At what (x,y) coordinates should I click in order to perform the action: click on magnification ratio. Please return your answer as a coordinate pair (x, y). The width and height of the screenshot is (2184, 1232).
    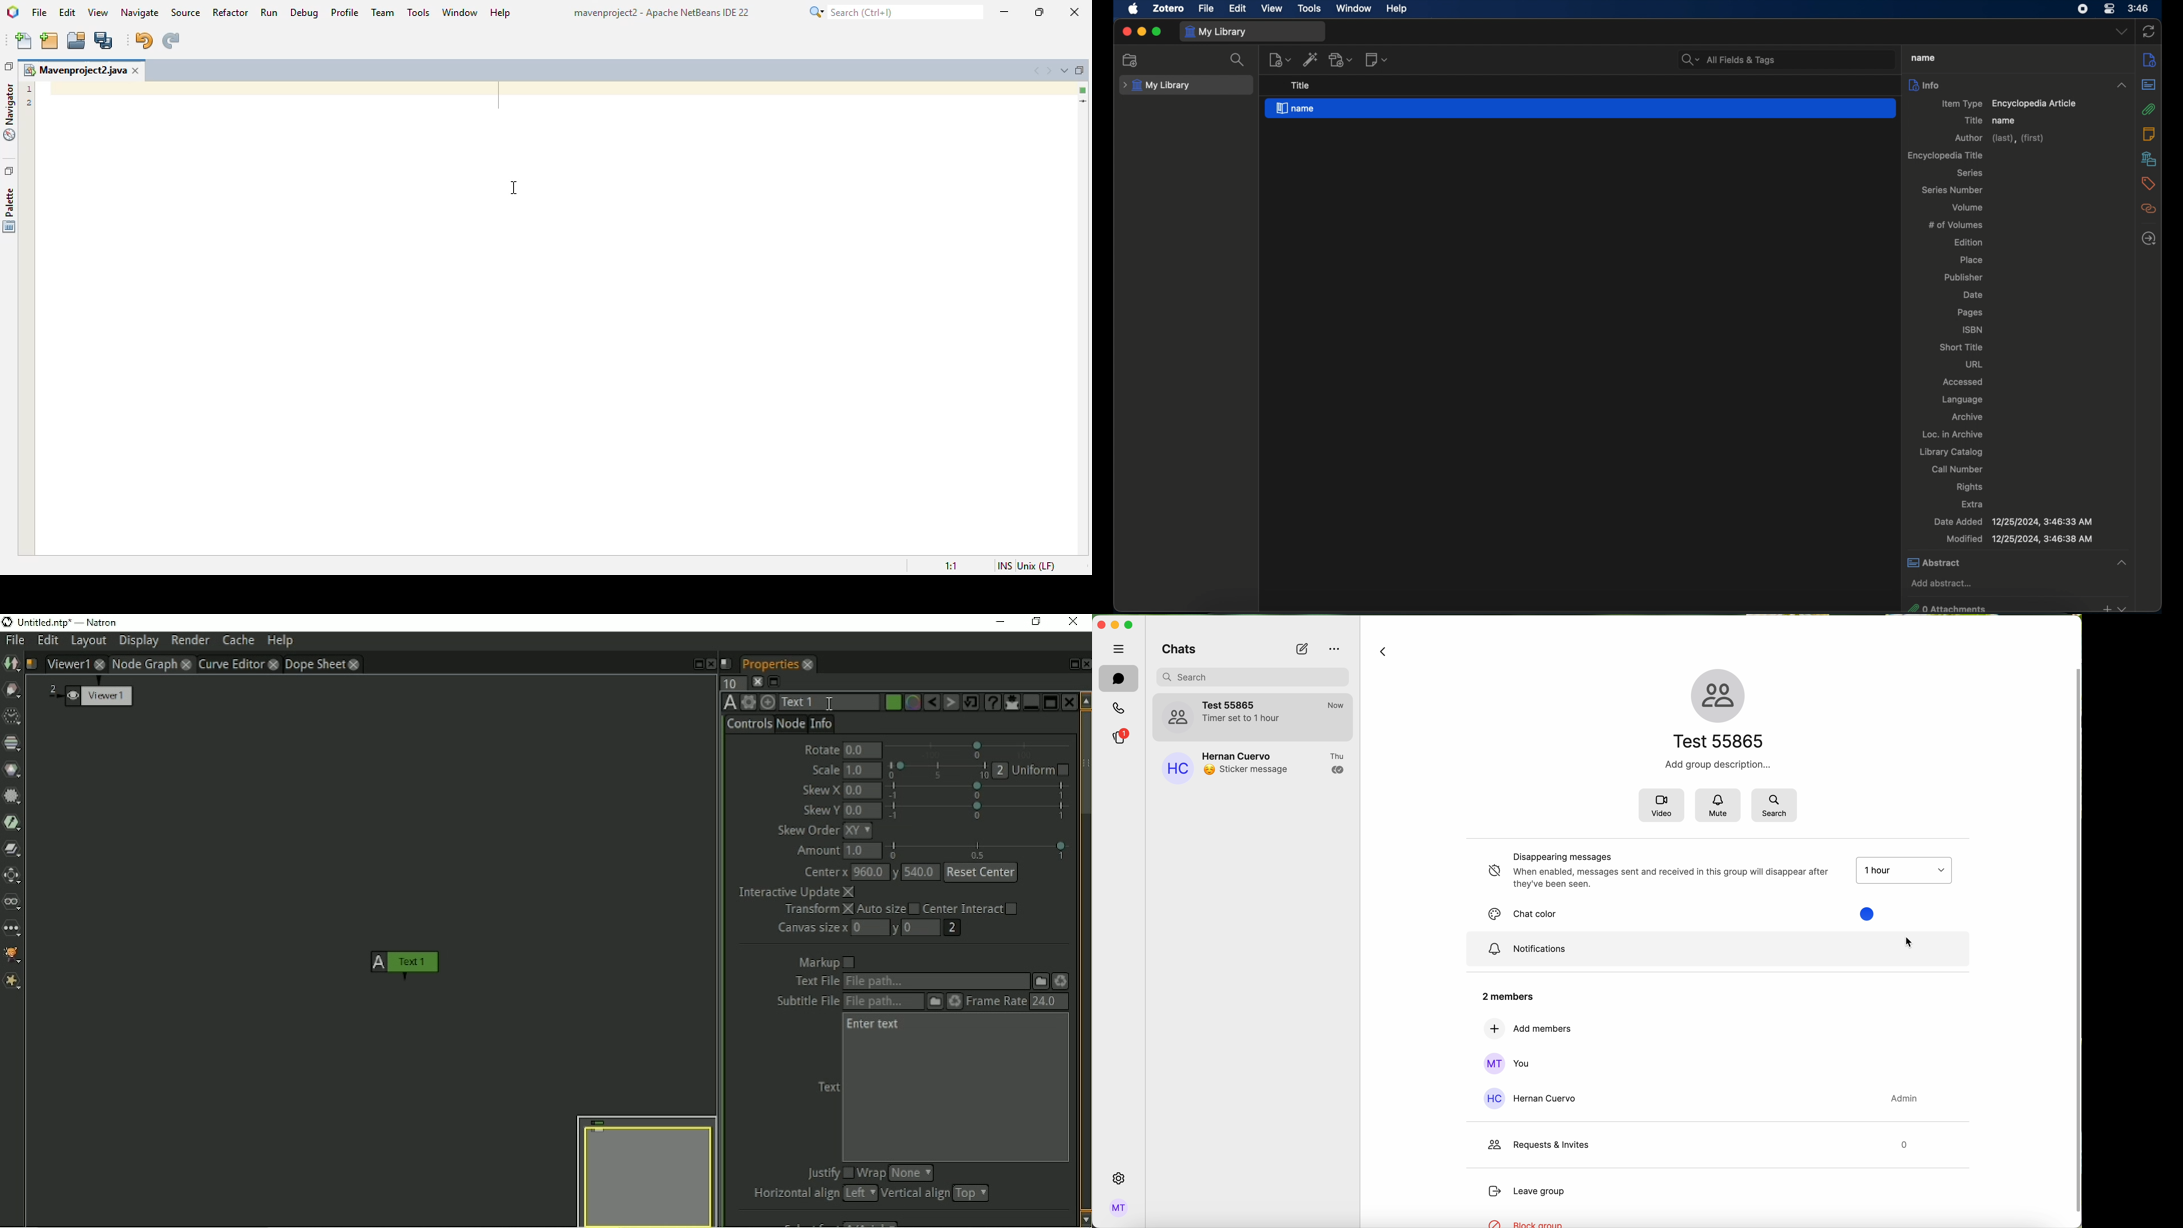
    Looking at the image, I should click on (951, 566).